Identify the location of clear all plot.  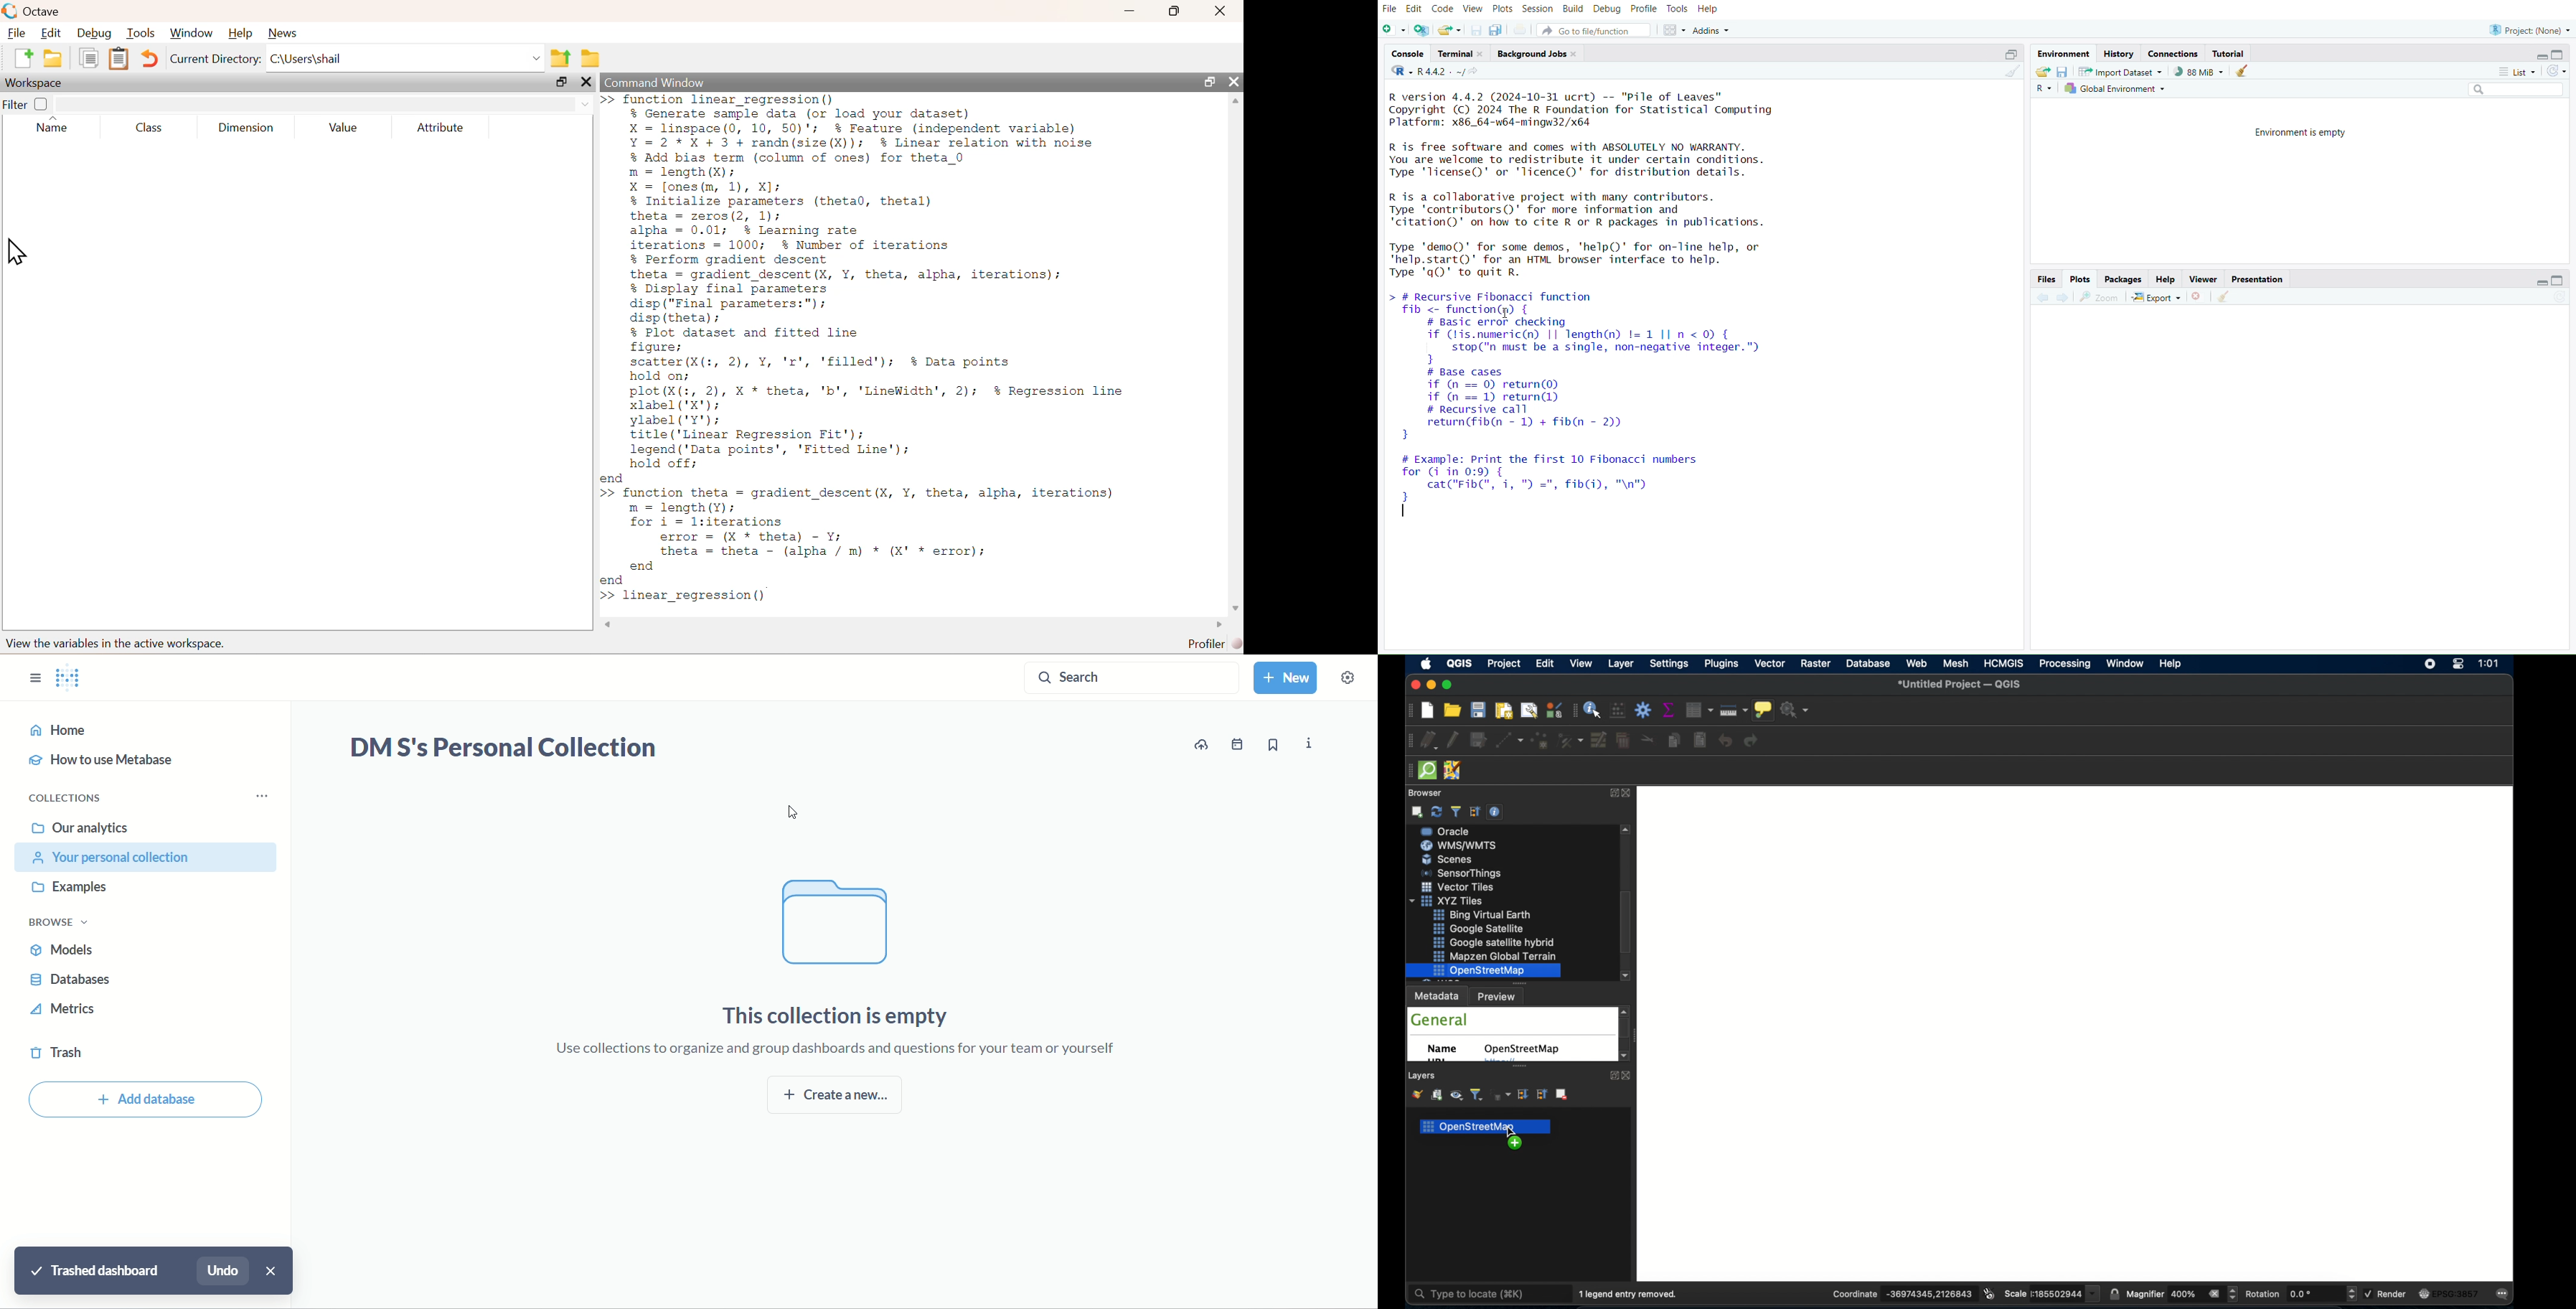
(2228, 297).